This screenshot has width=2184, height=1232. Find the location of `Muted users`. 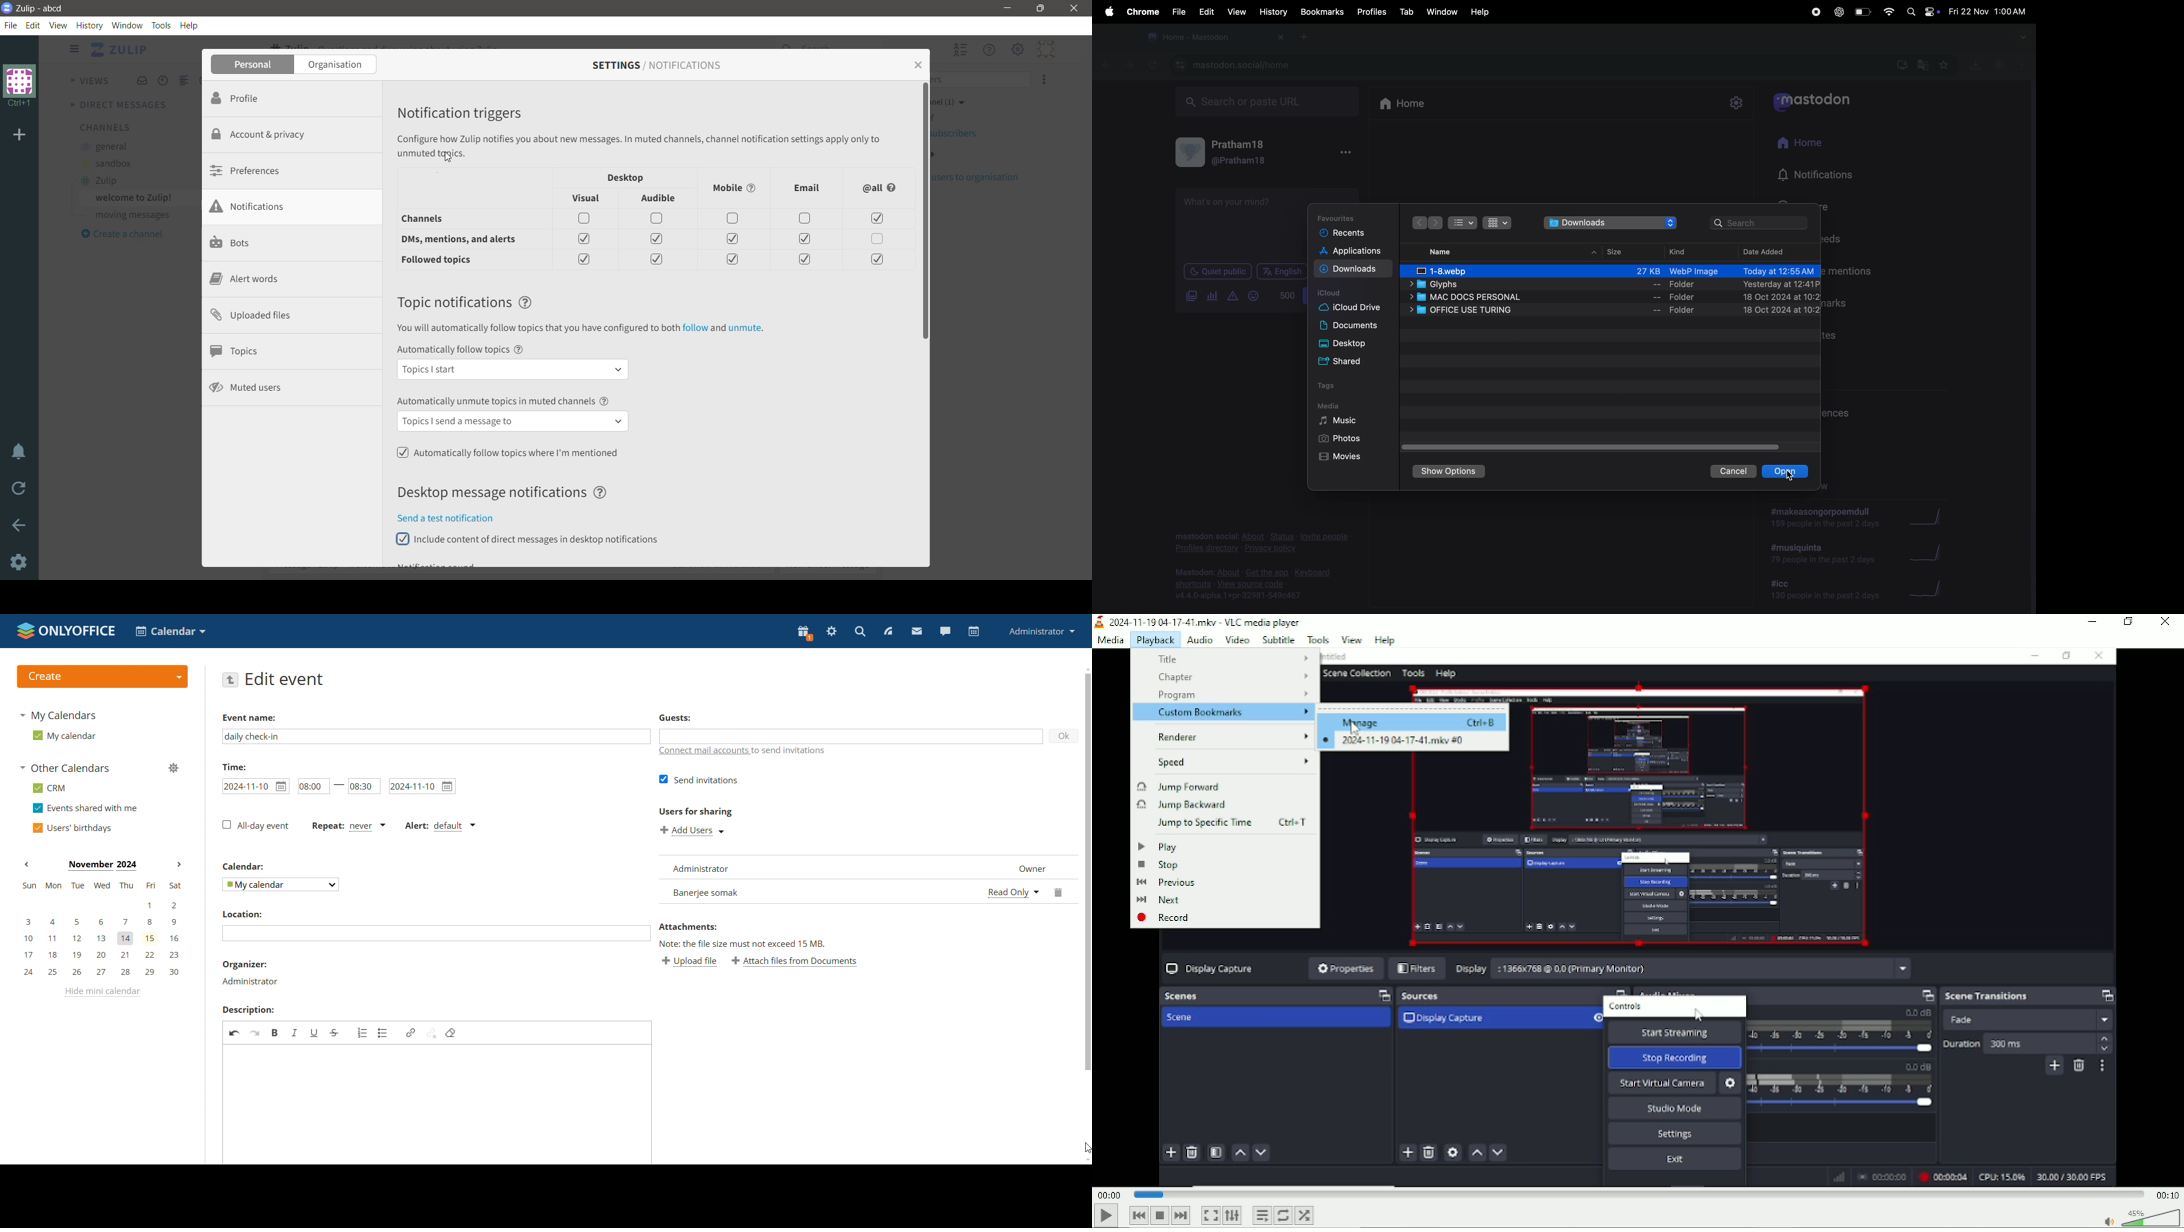

Muted users is located at coordinates (249, 387).